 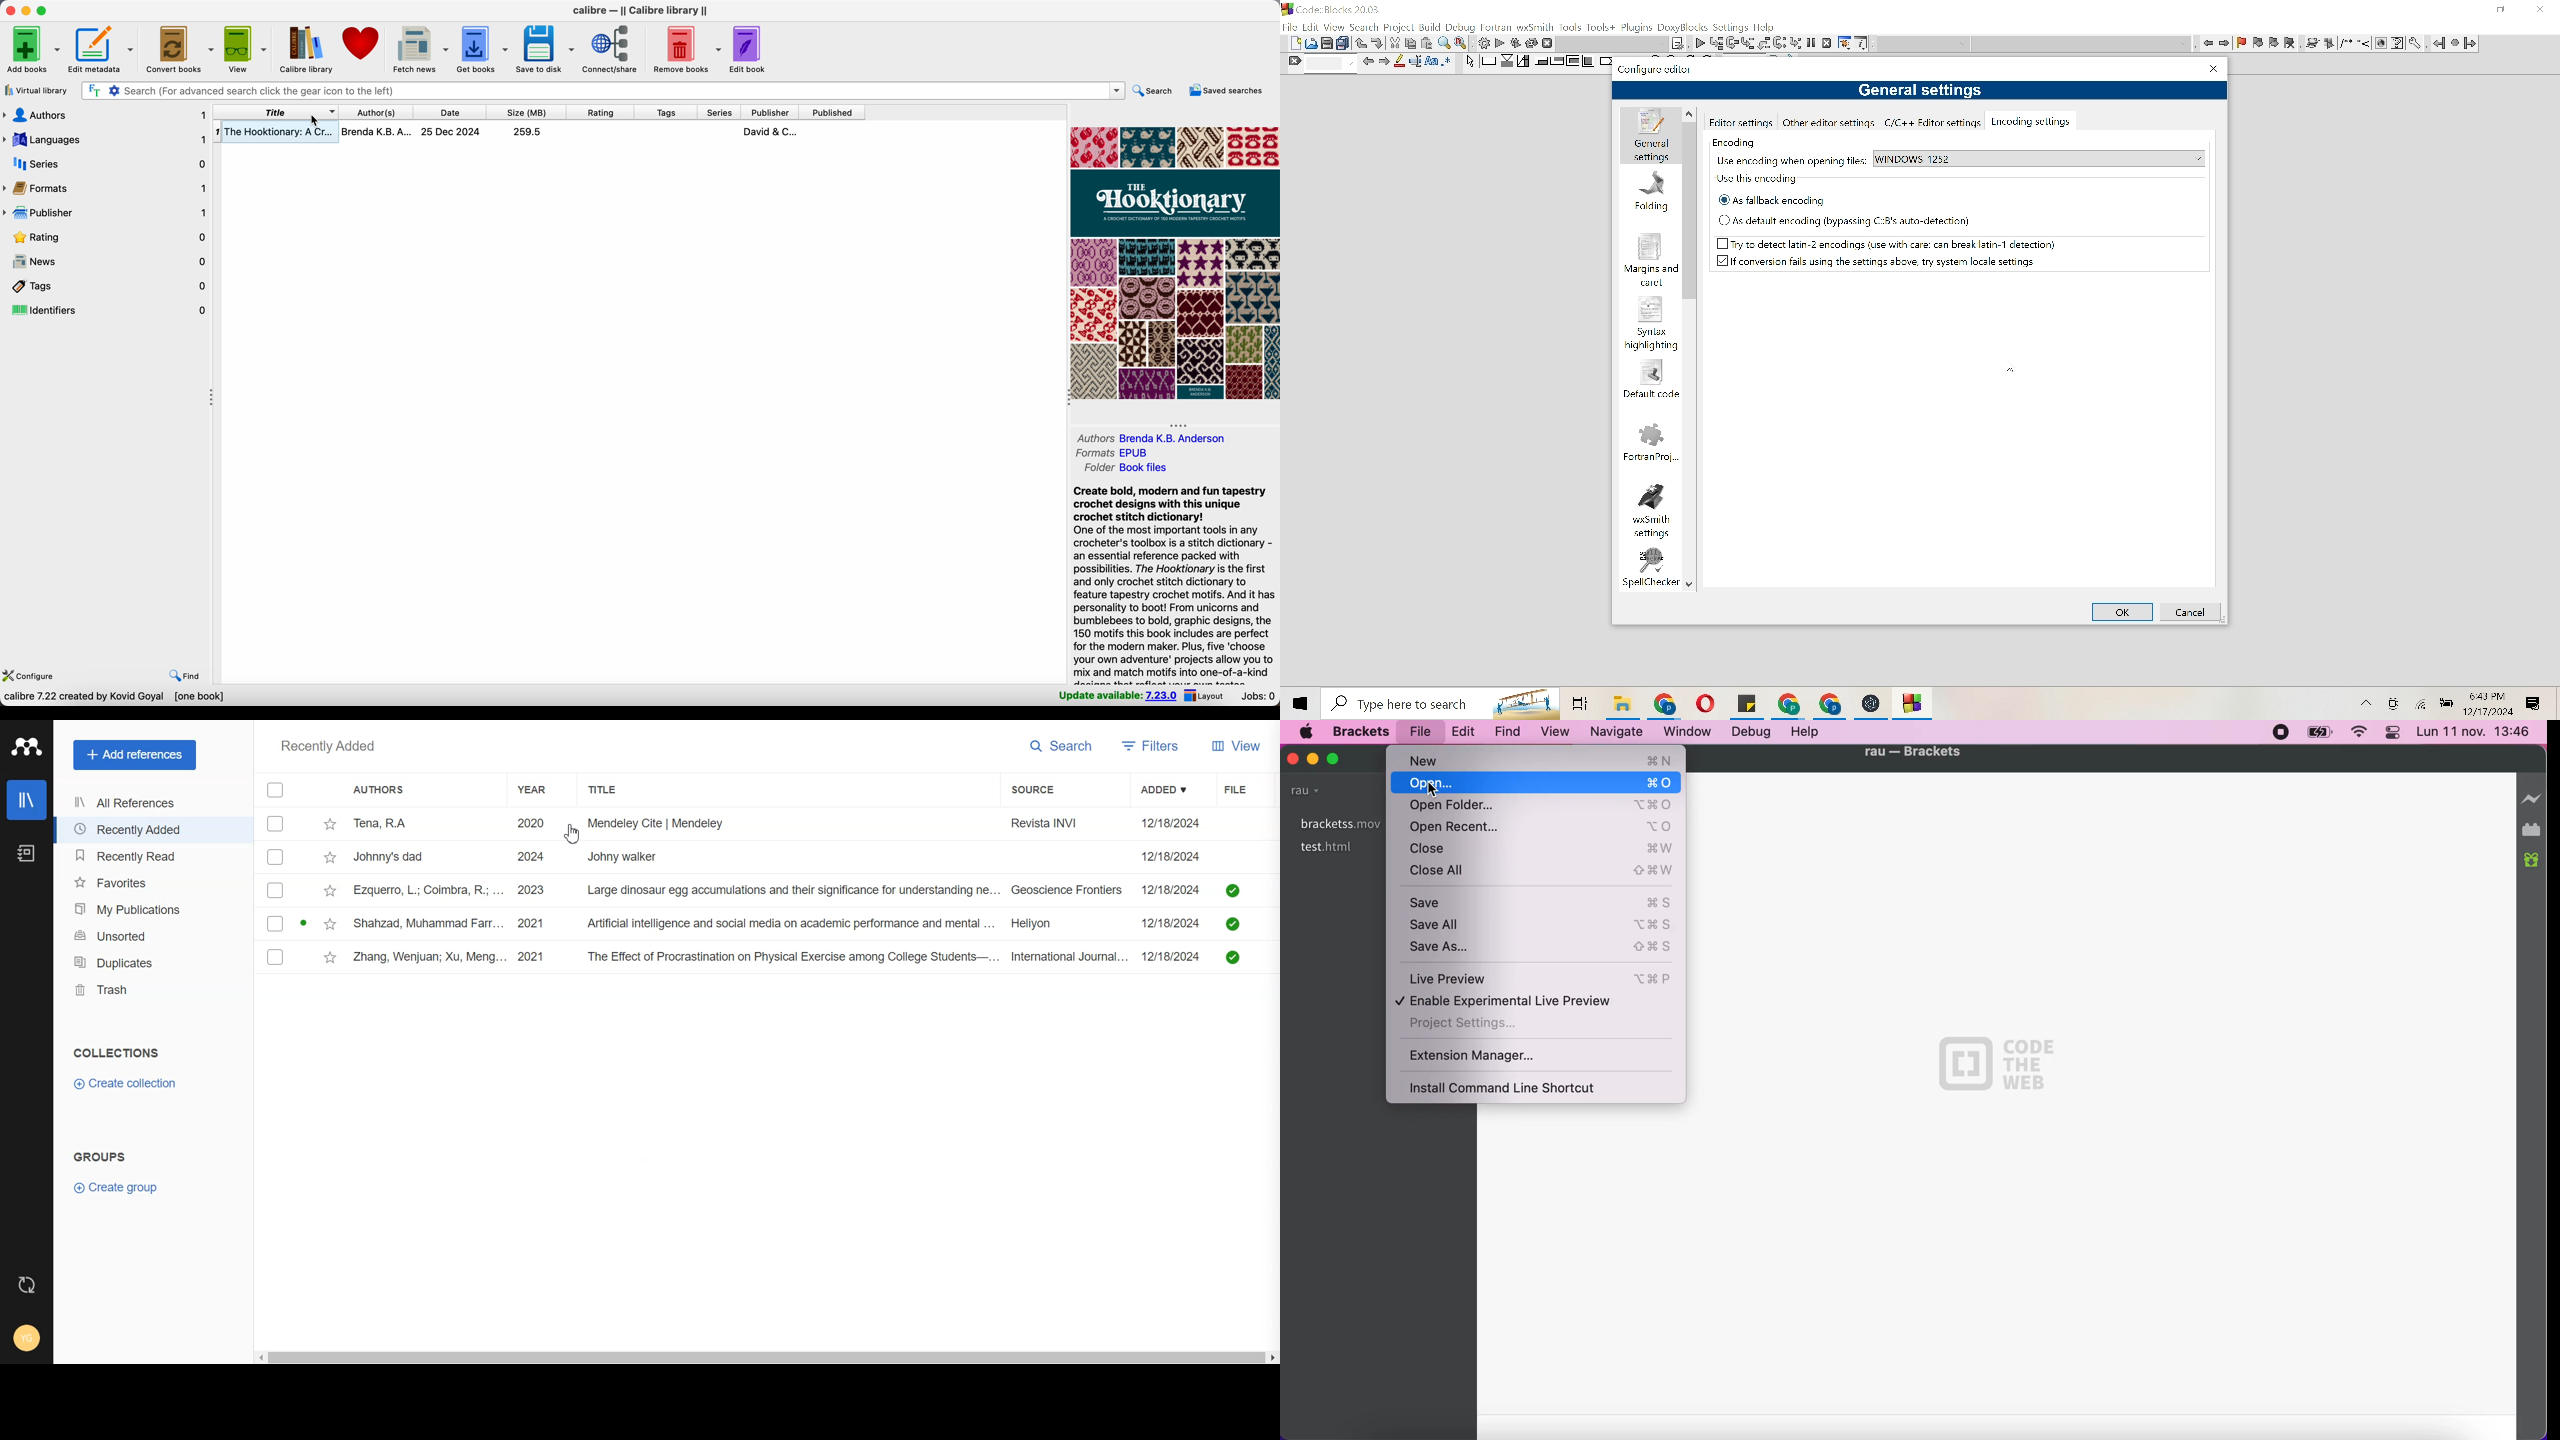 What do you see at coordinates (1419, 43) in the screenshot?
I see `Cut` at bounding box center [1419, 43].